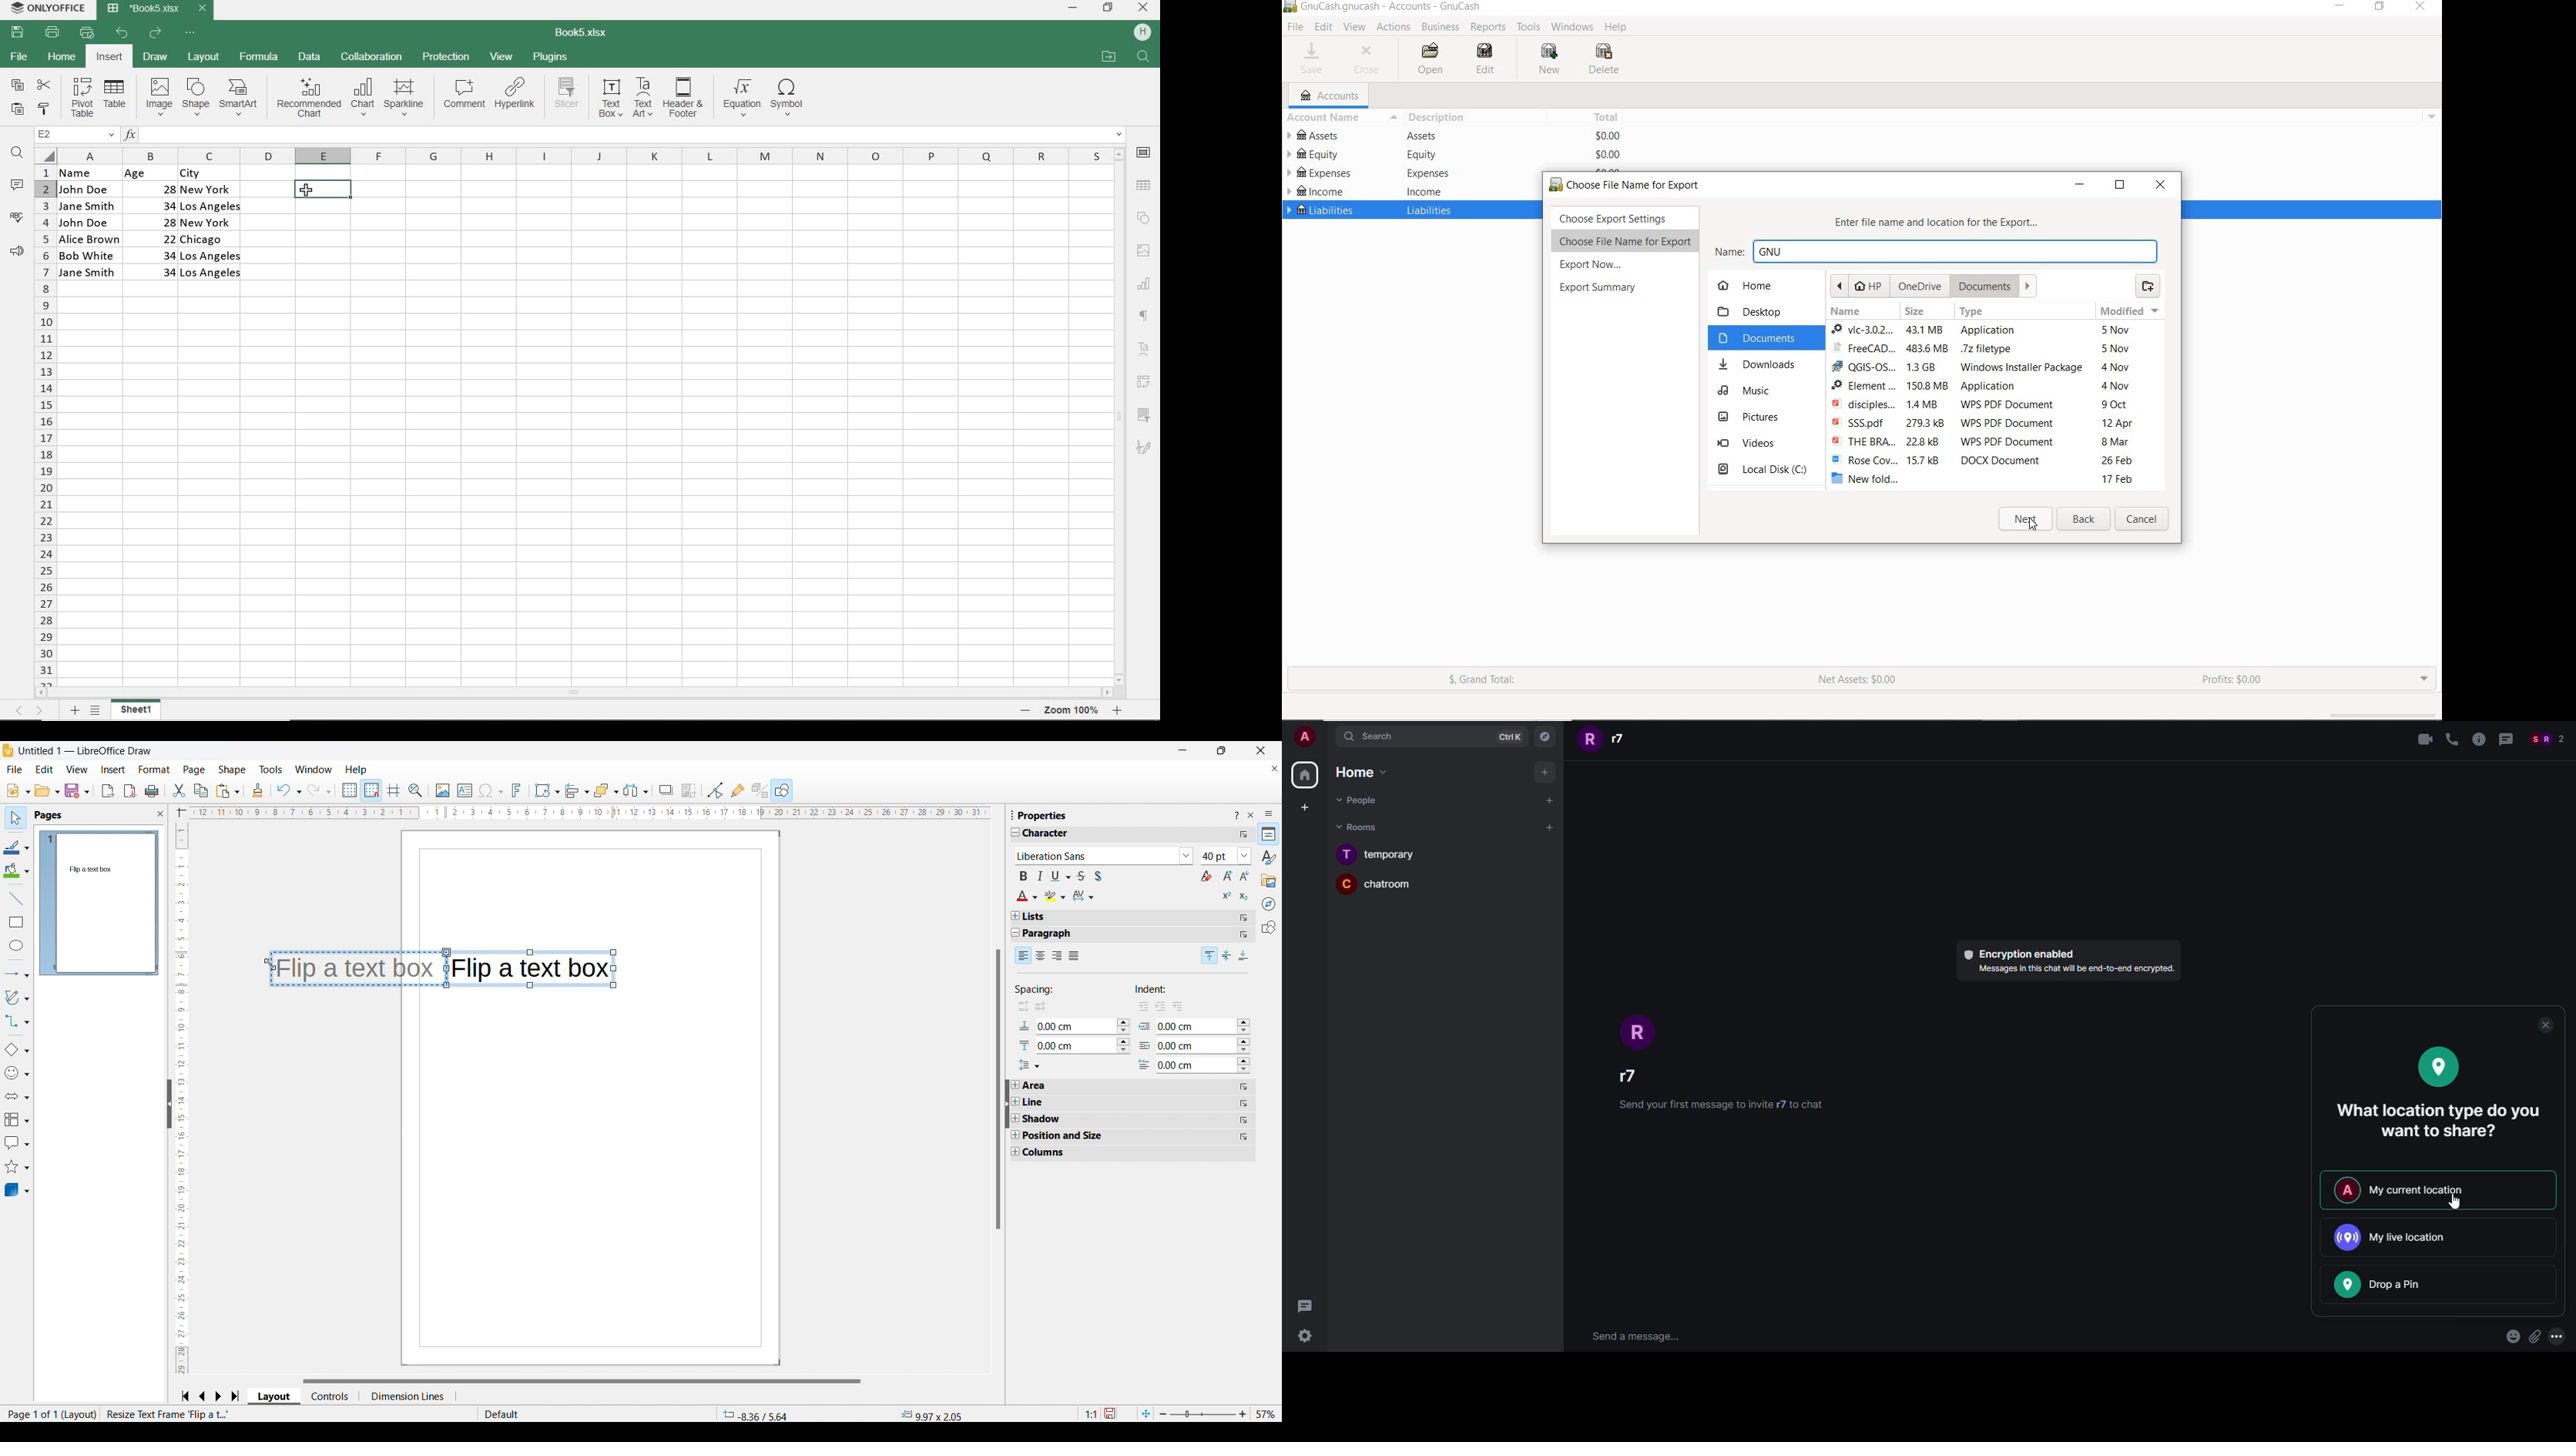 The height and width of the screenshot is (1456, 2576). I want to click on dimension, so click(414, 1397).